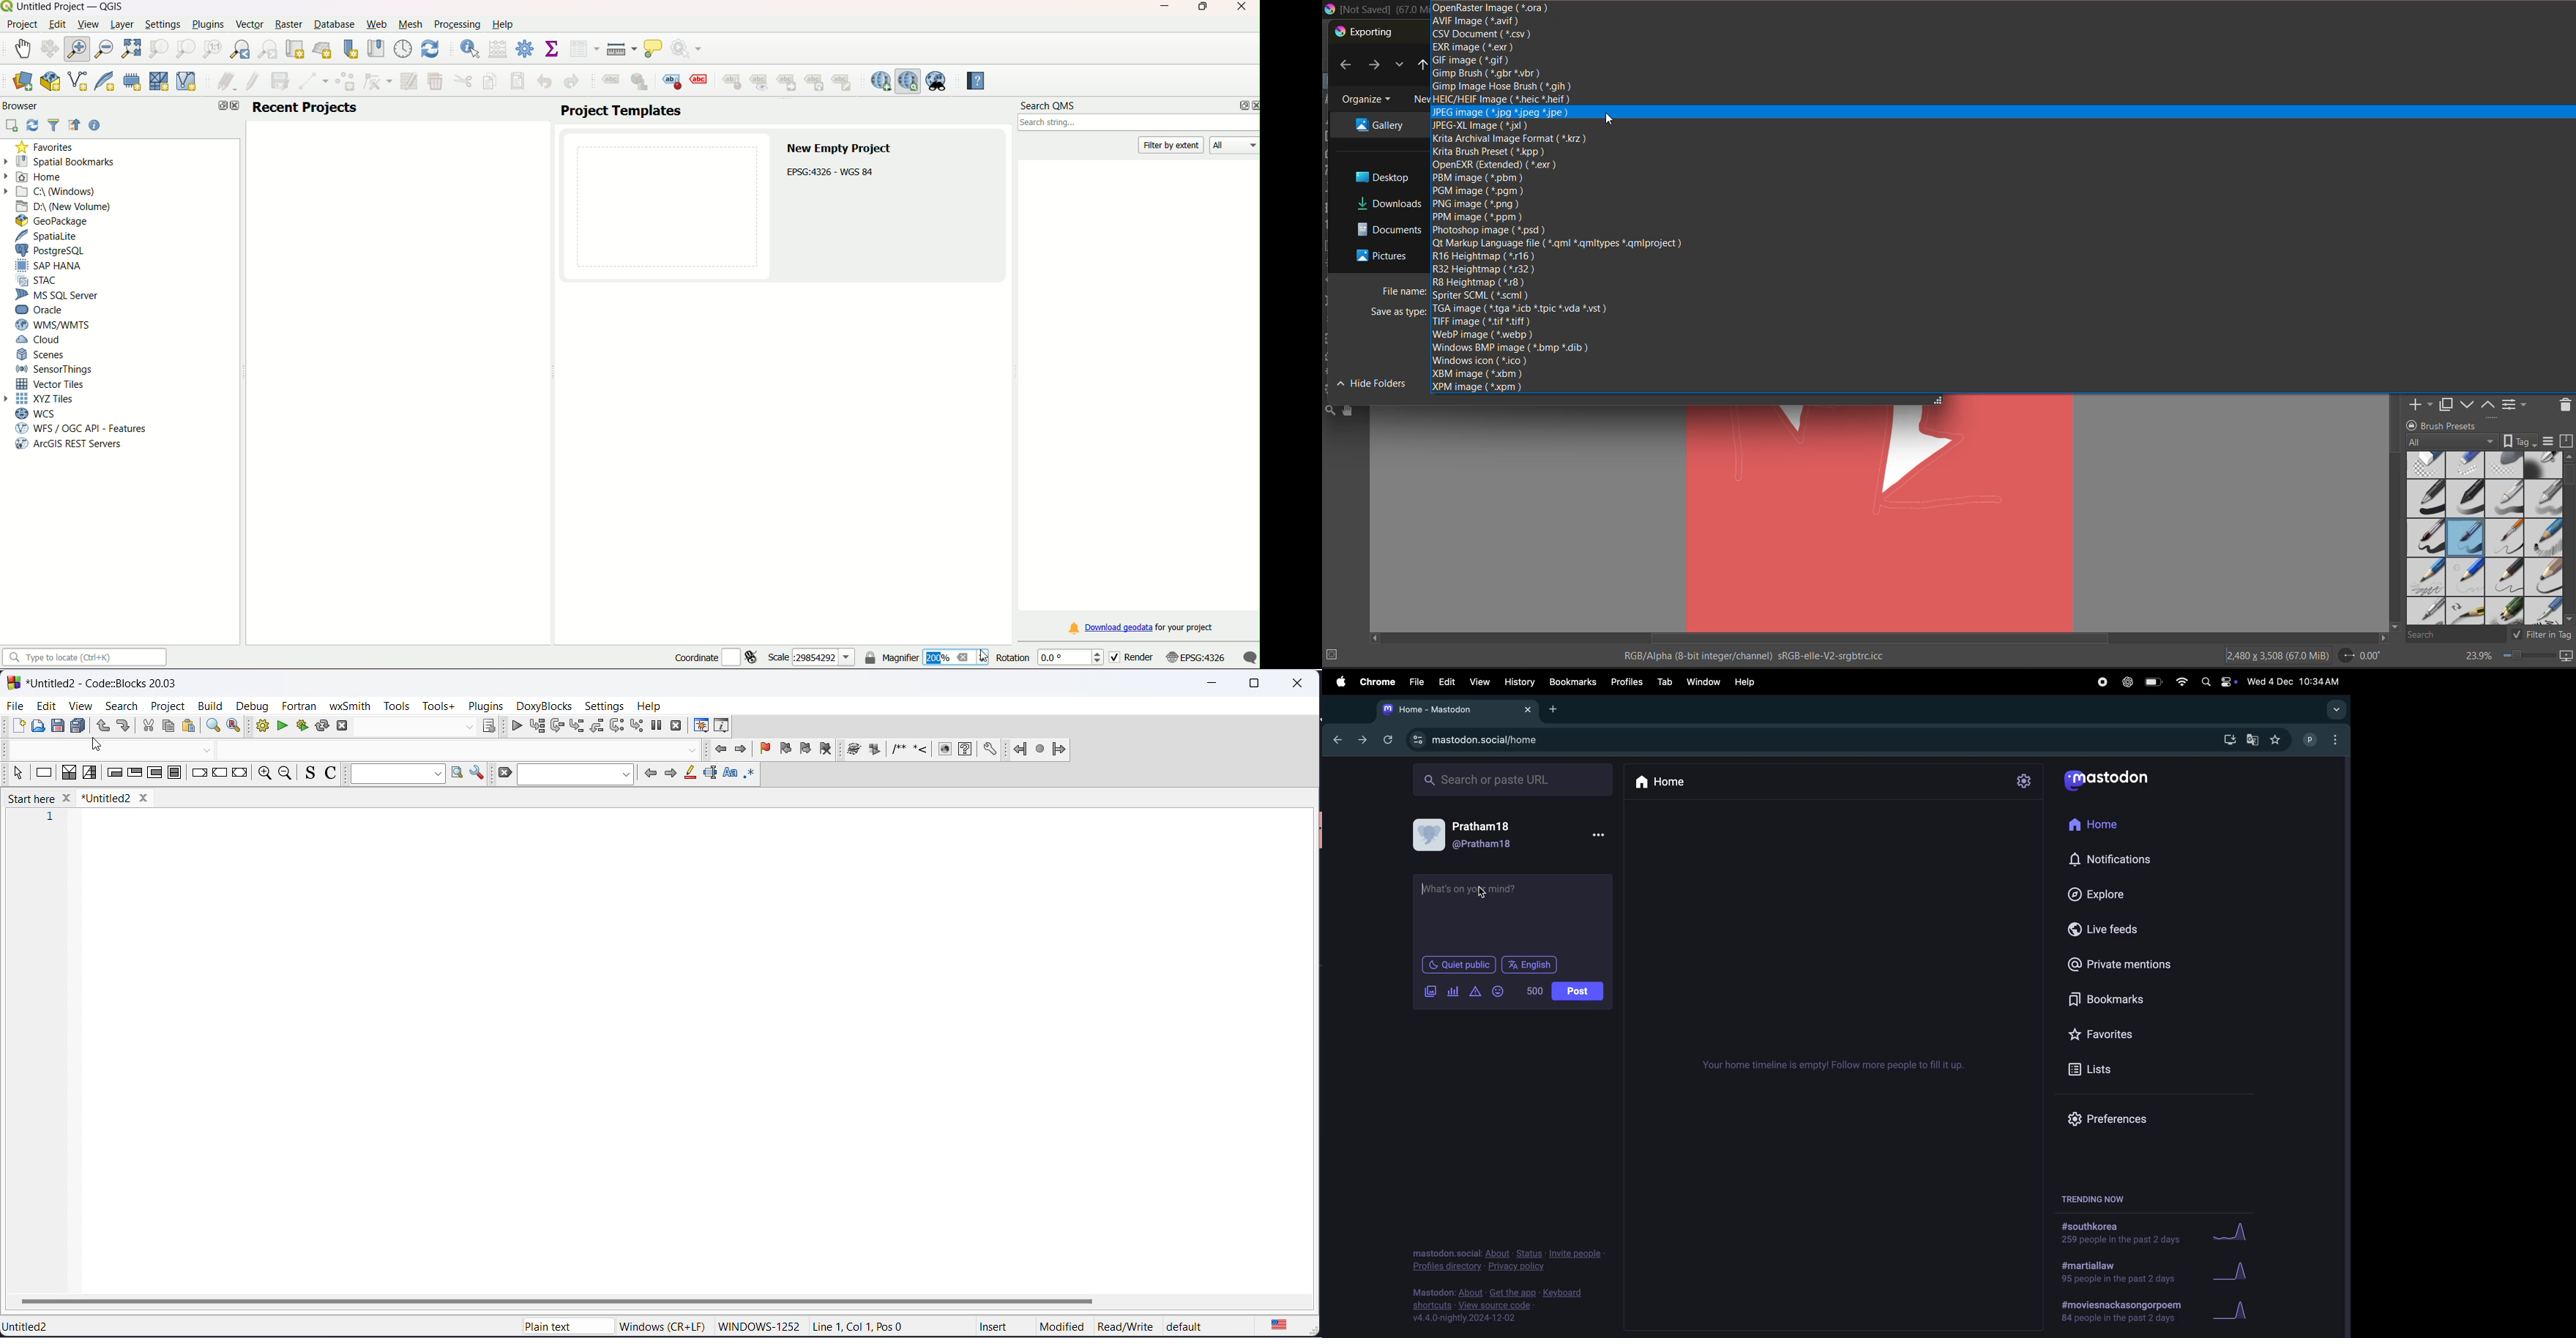 The height and width of the screenshot is (1344, 2576). I want to click on replace, so click(235, 727).